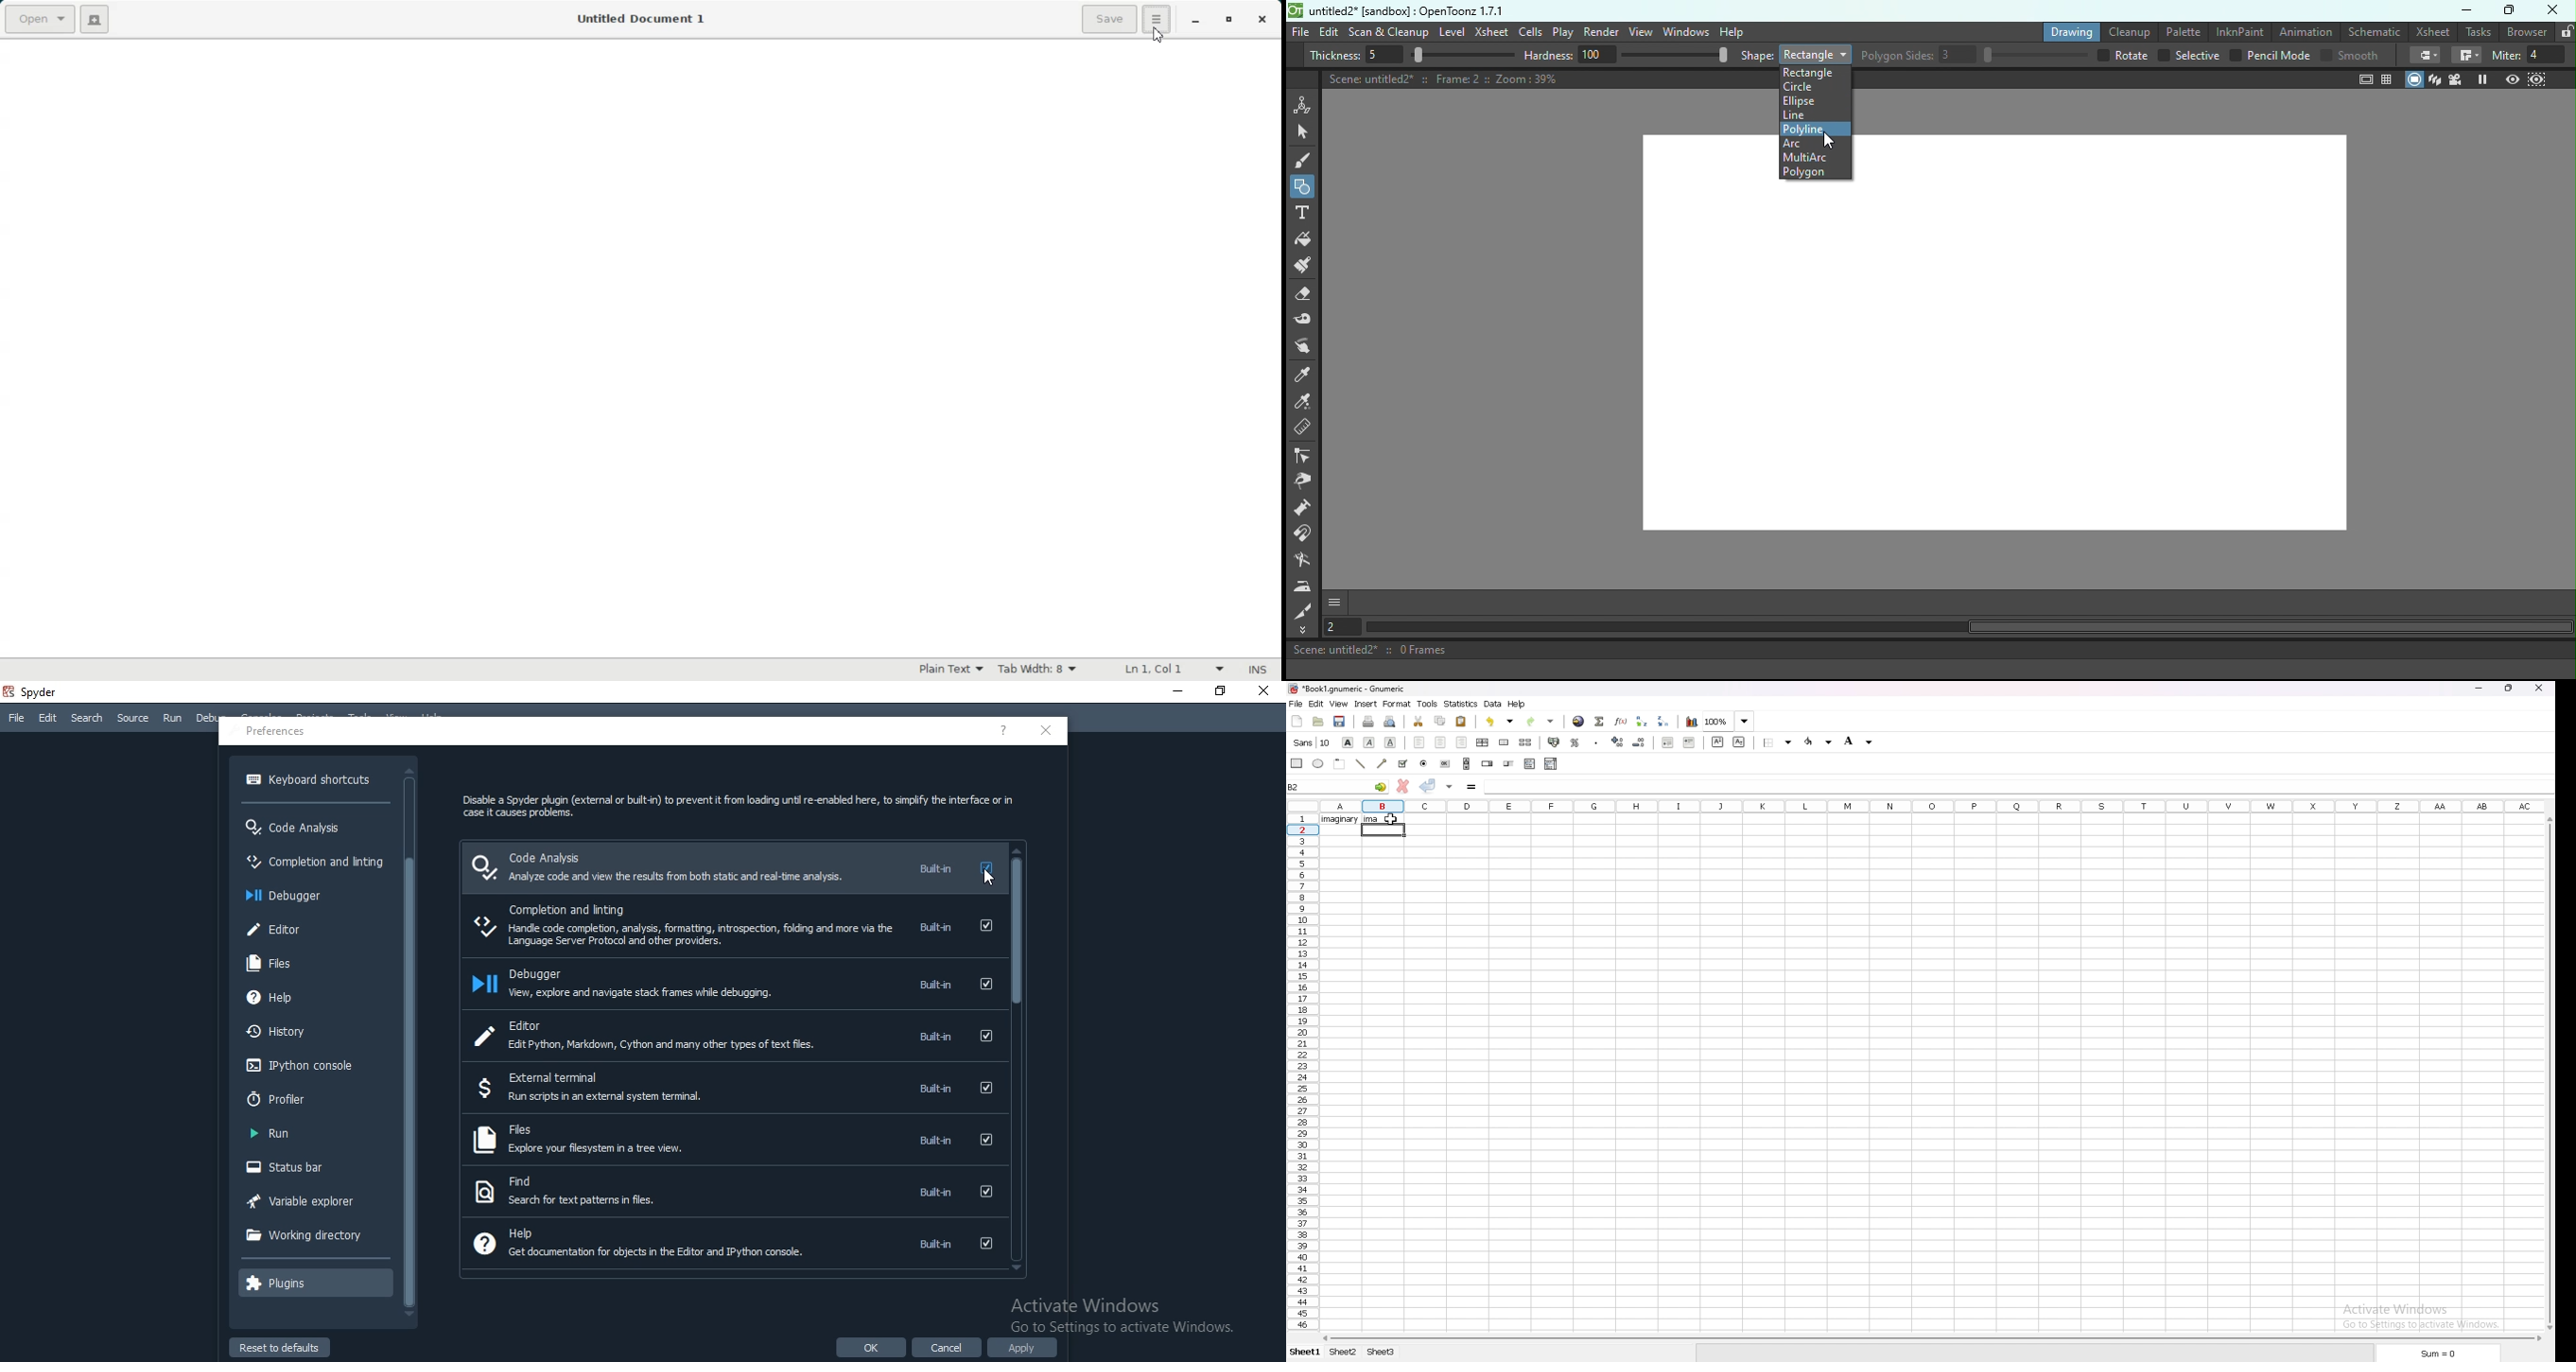 The image size is (2576, 1372). Describe the element at coordinates (308, 997) in the screenshot. I see `help` at that location.